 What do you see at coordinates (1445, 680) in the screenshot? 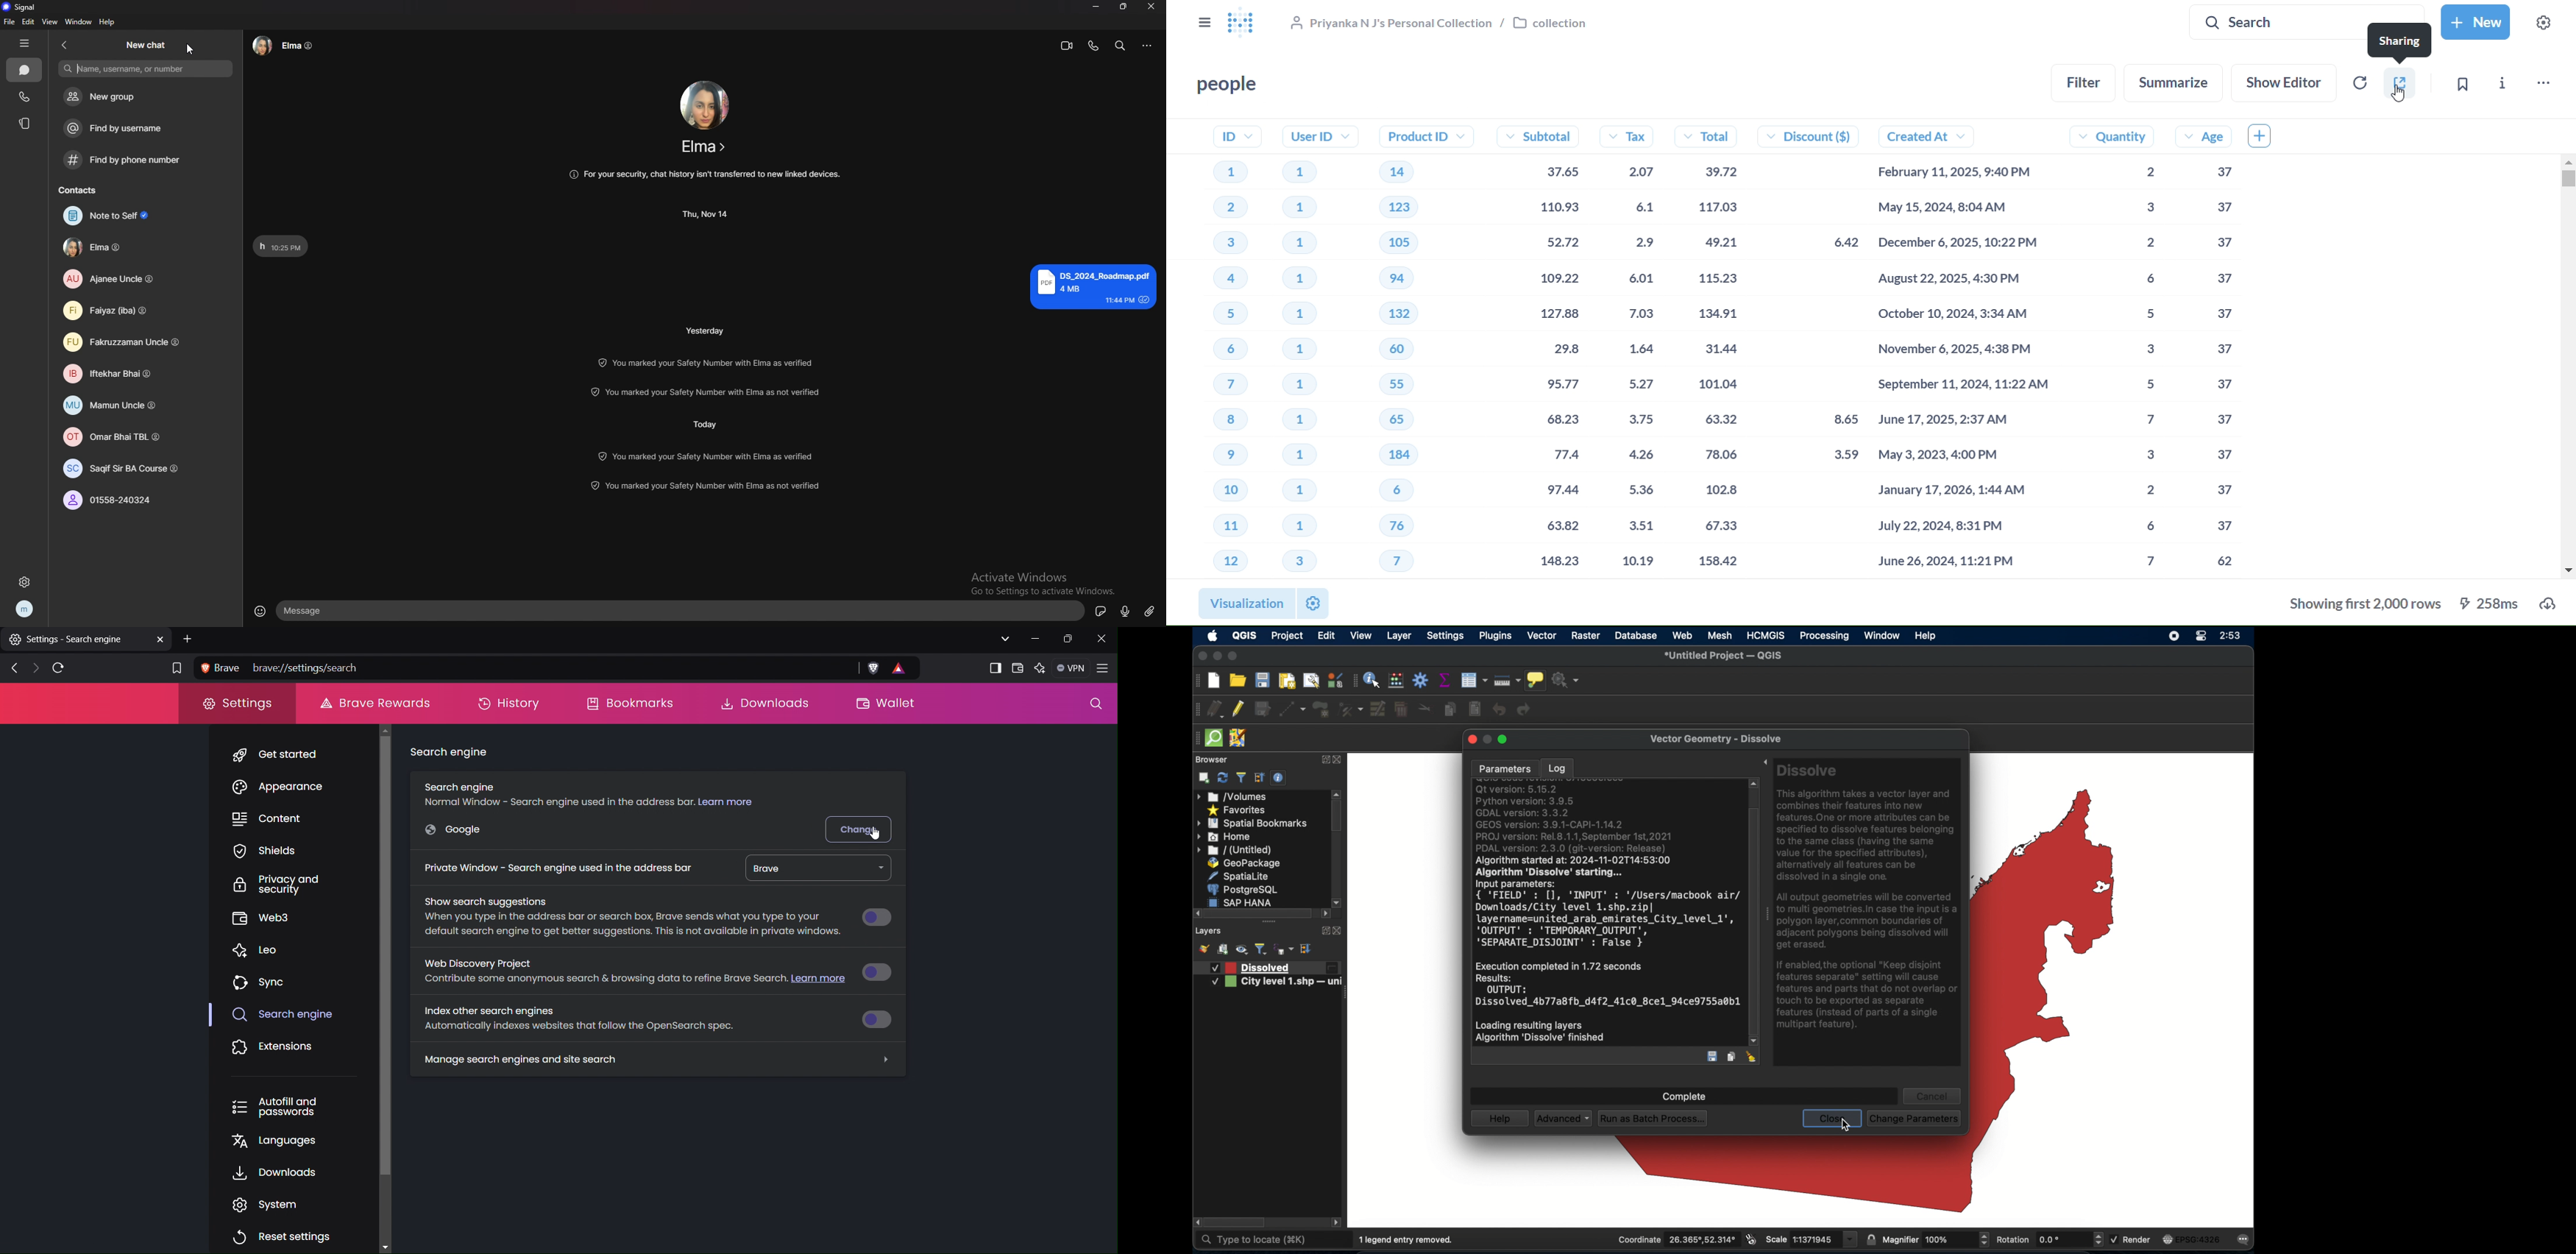
I see `show statistical summary` at bounding box center [1445, 680].